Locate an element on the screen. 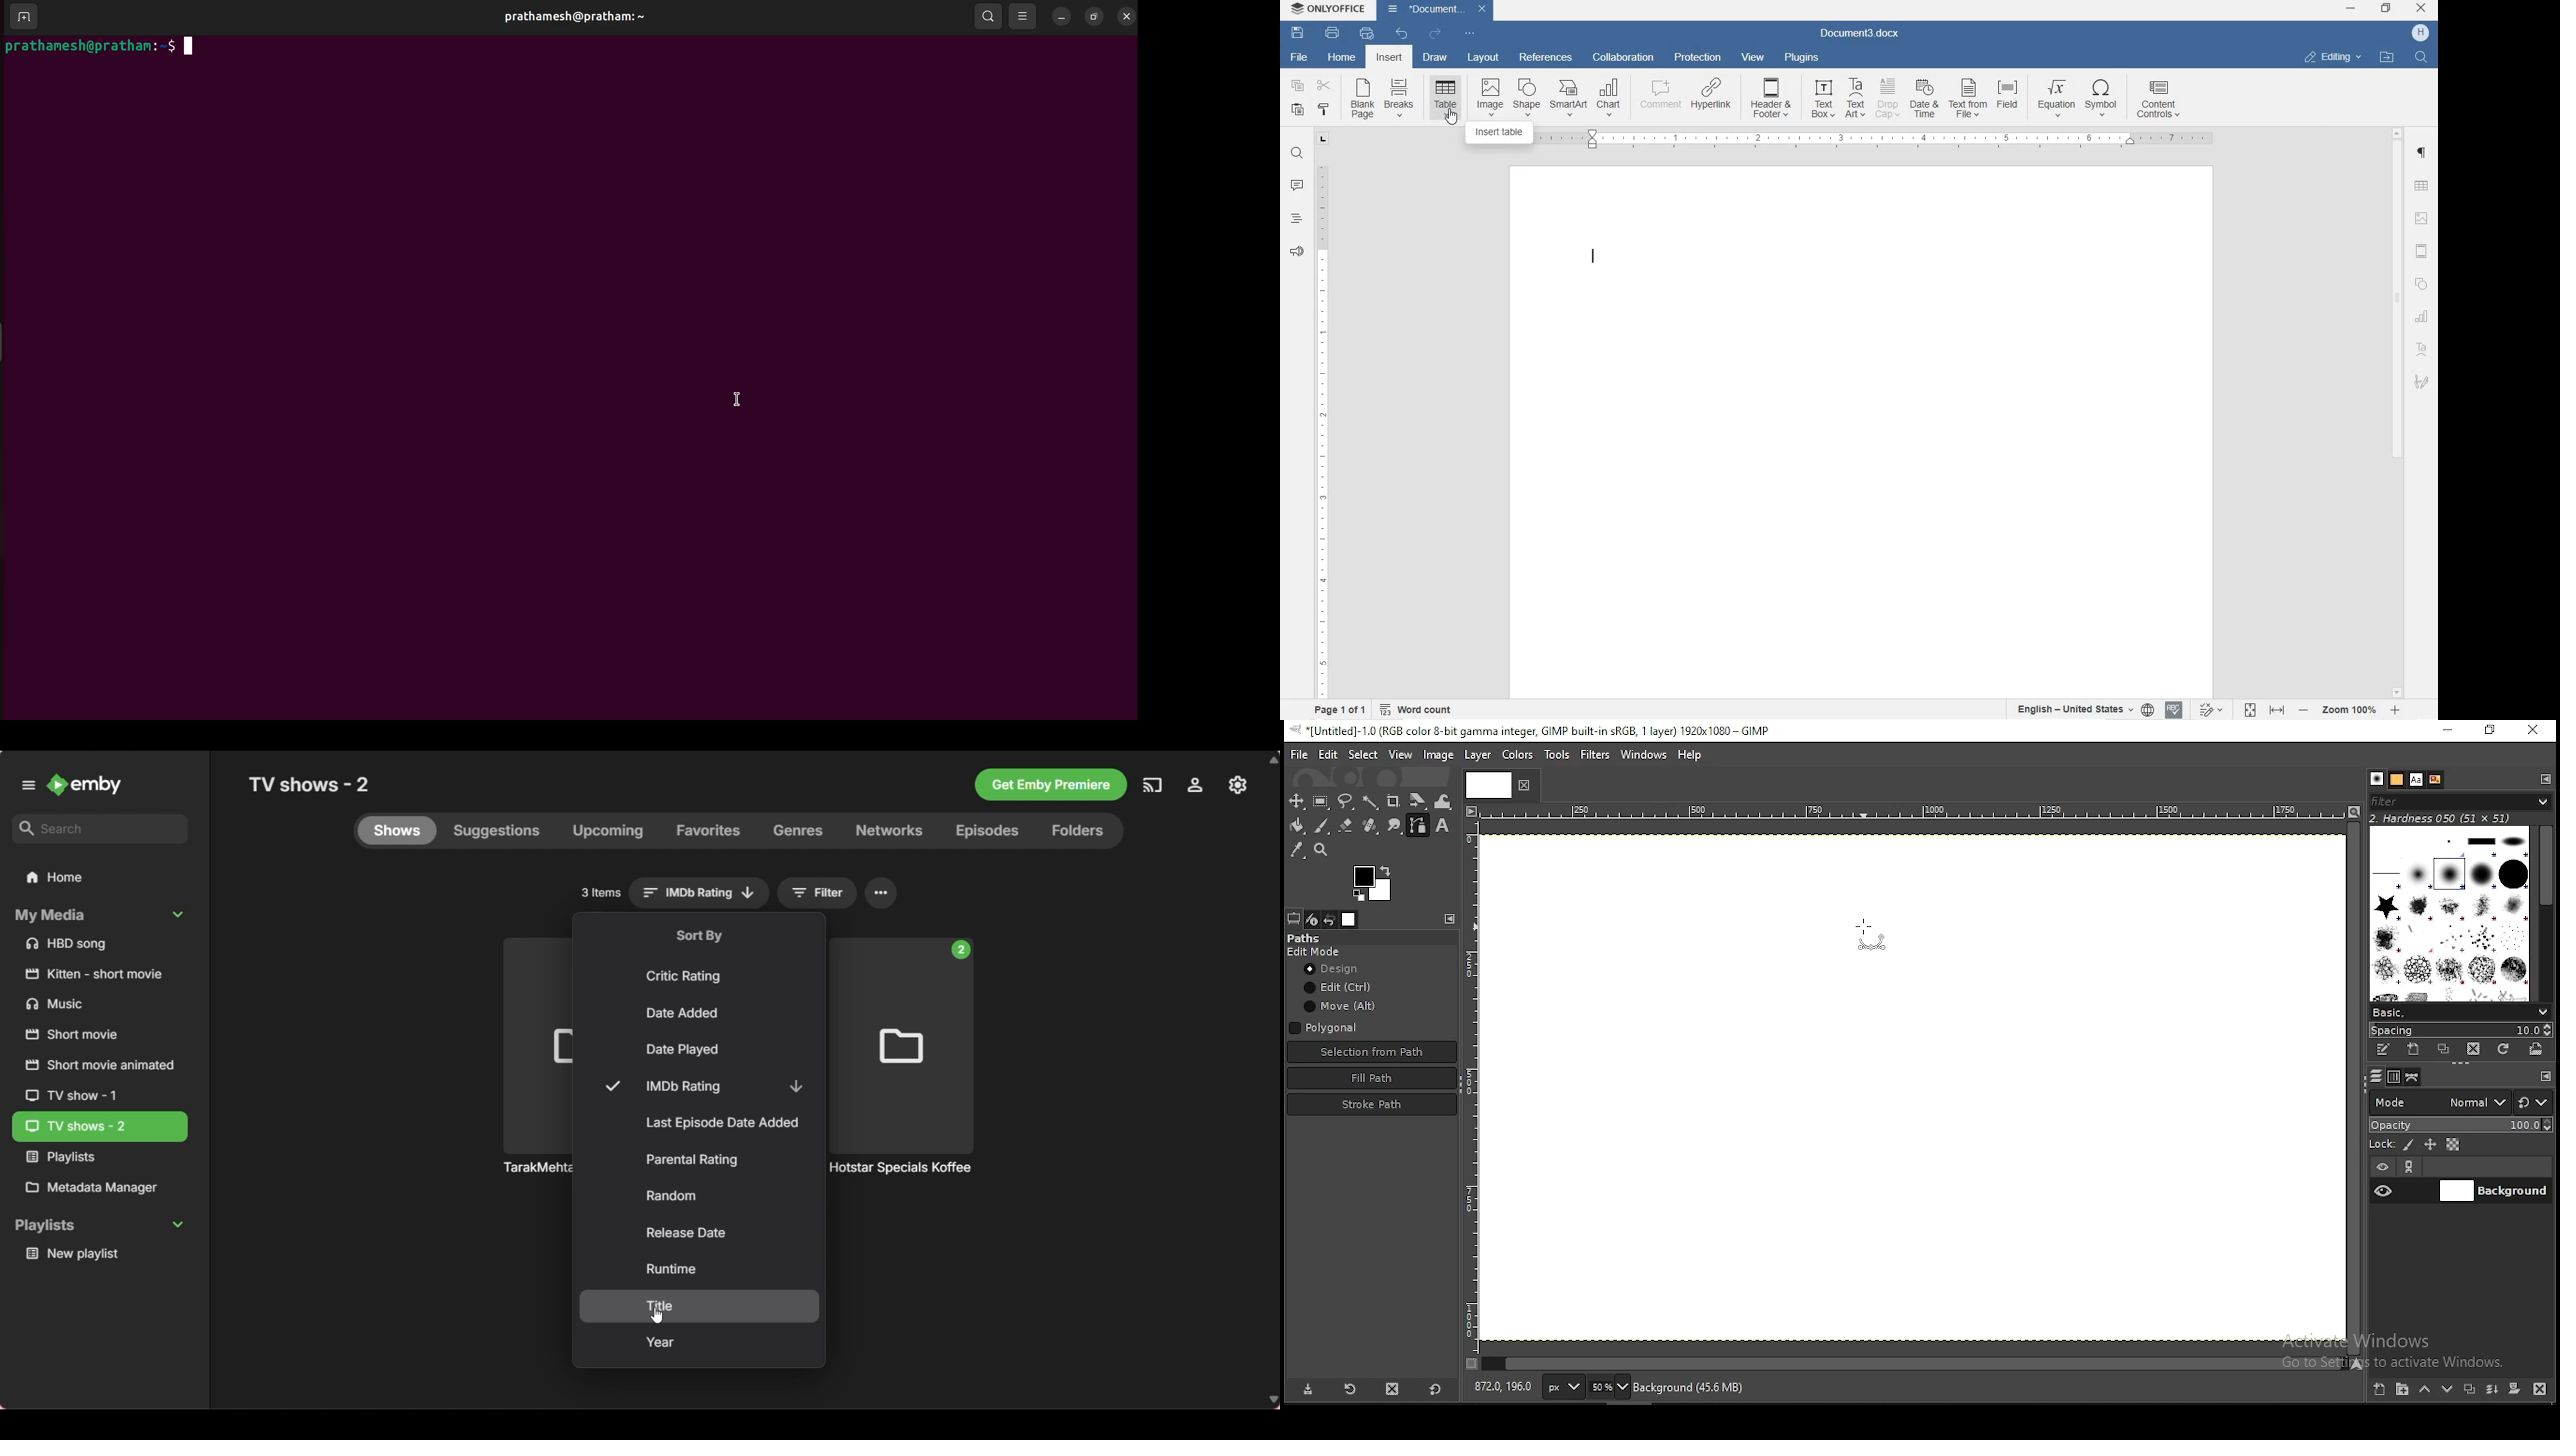 This screenshot has height=1456, width=2576. close window is located at coordinates (2534, 731).